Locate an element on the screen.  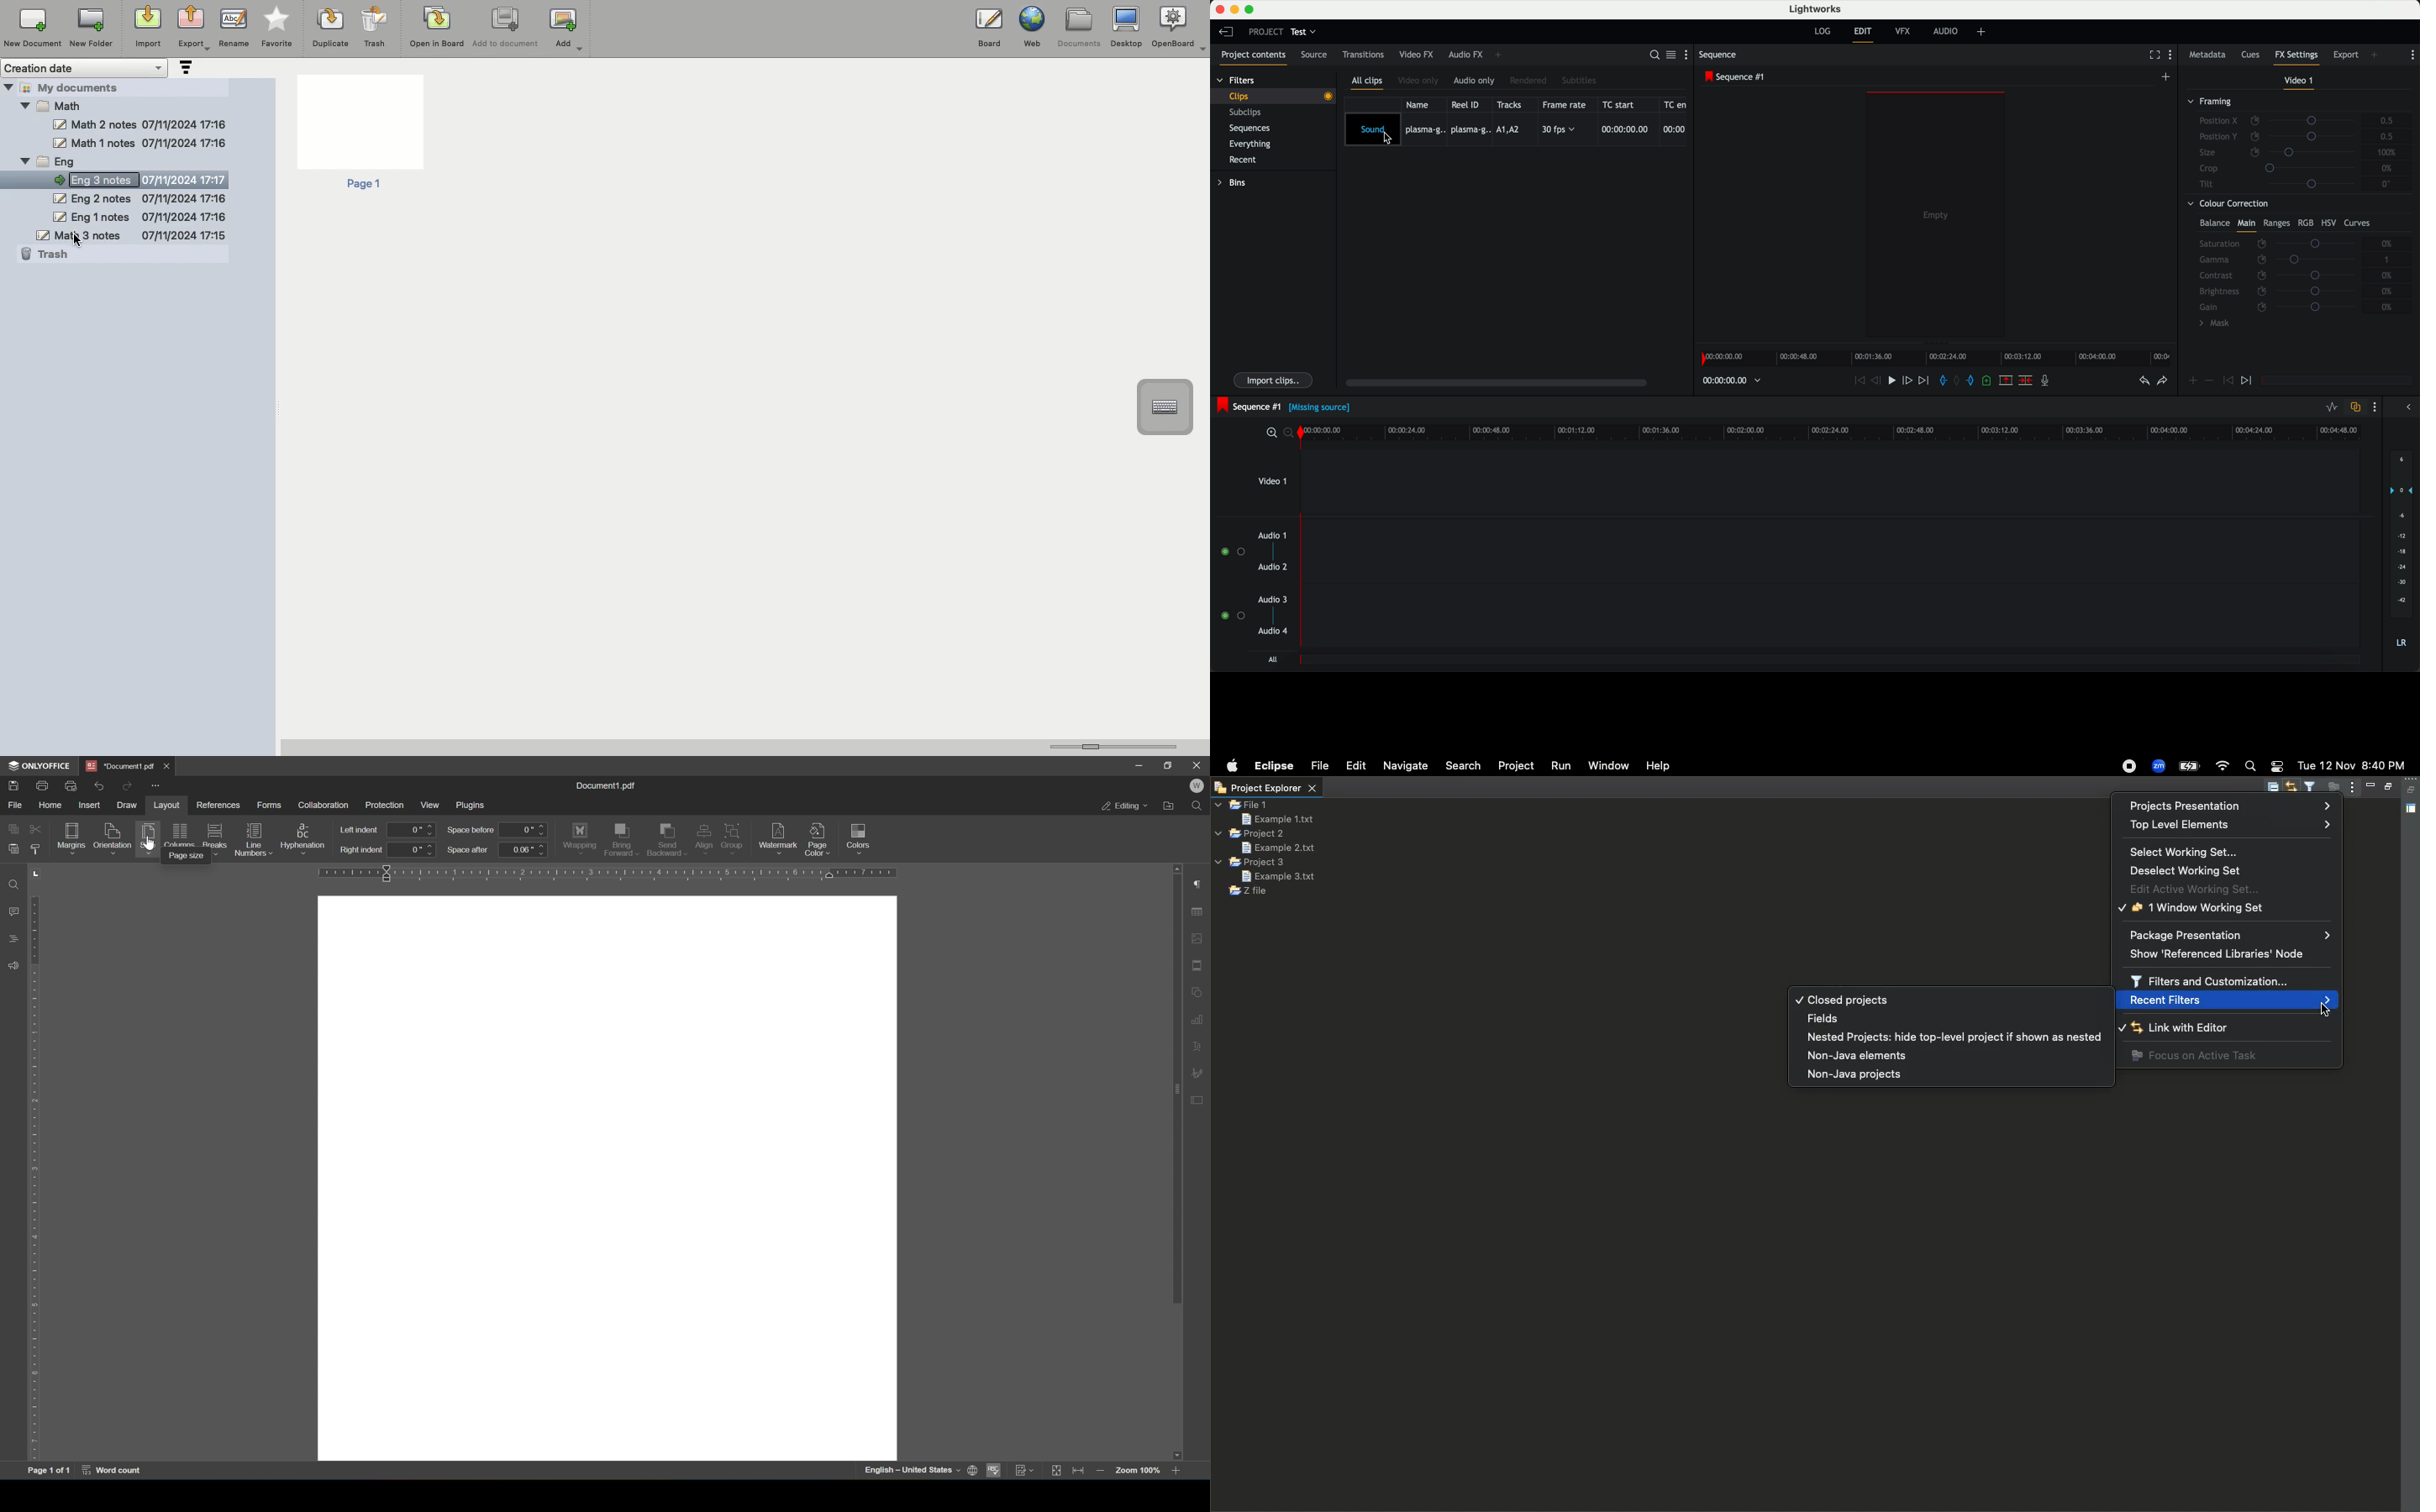
Project 2 is located at coordinates (1250, 833).